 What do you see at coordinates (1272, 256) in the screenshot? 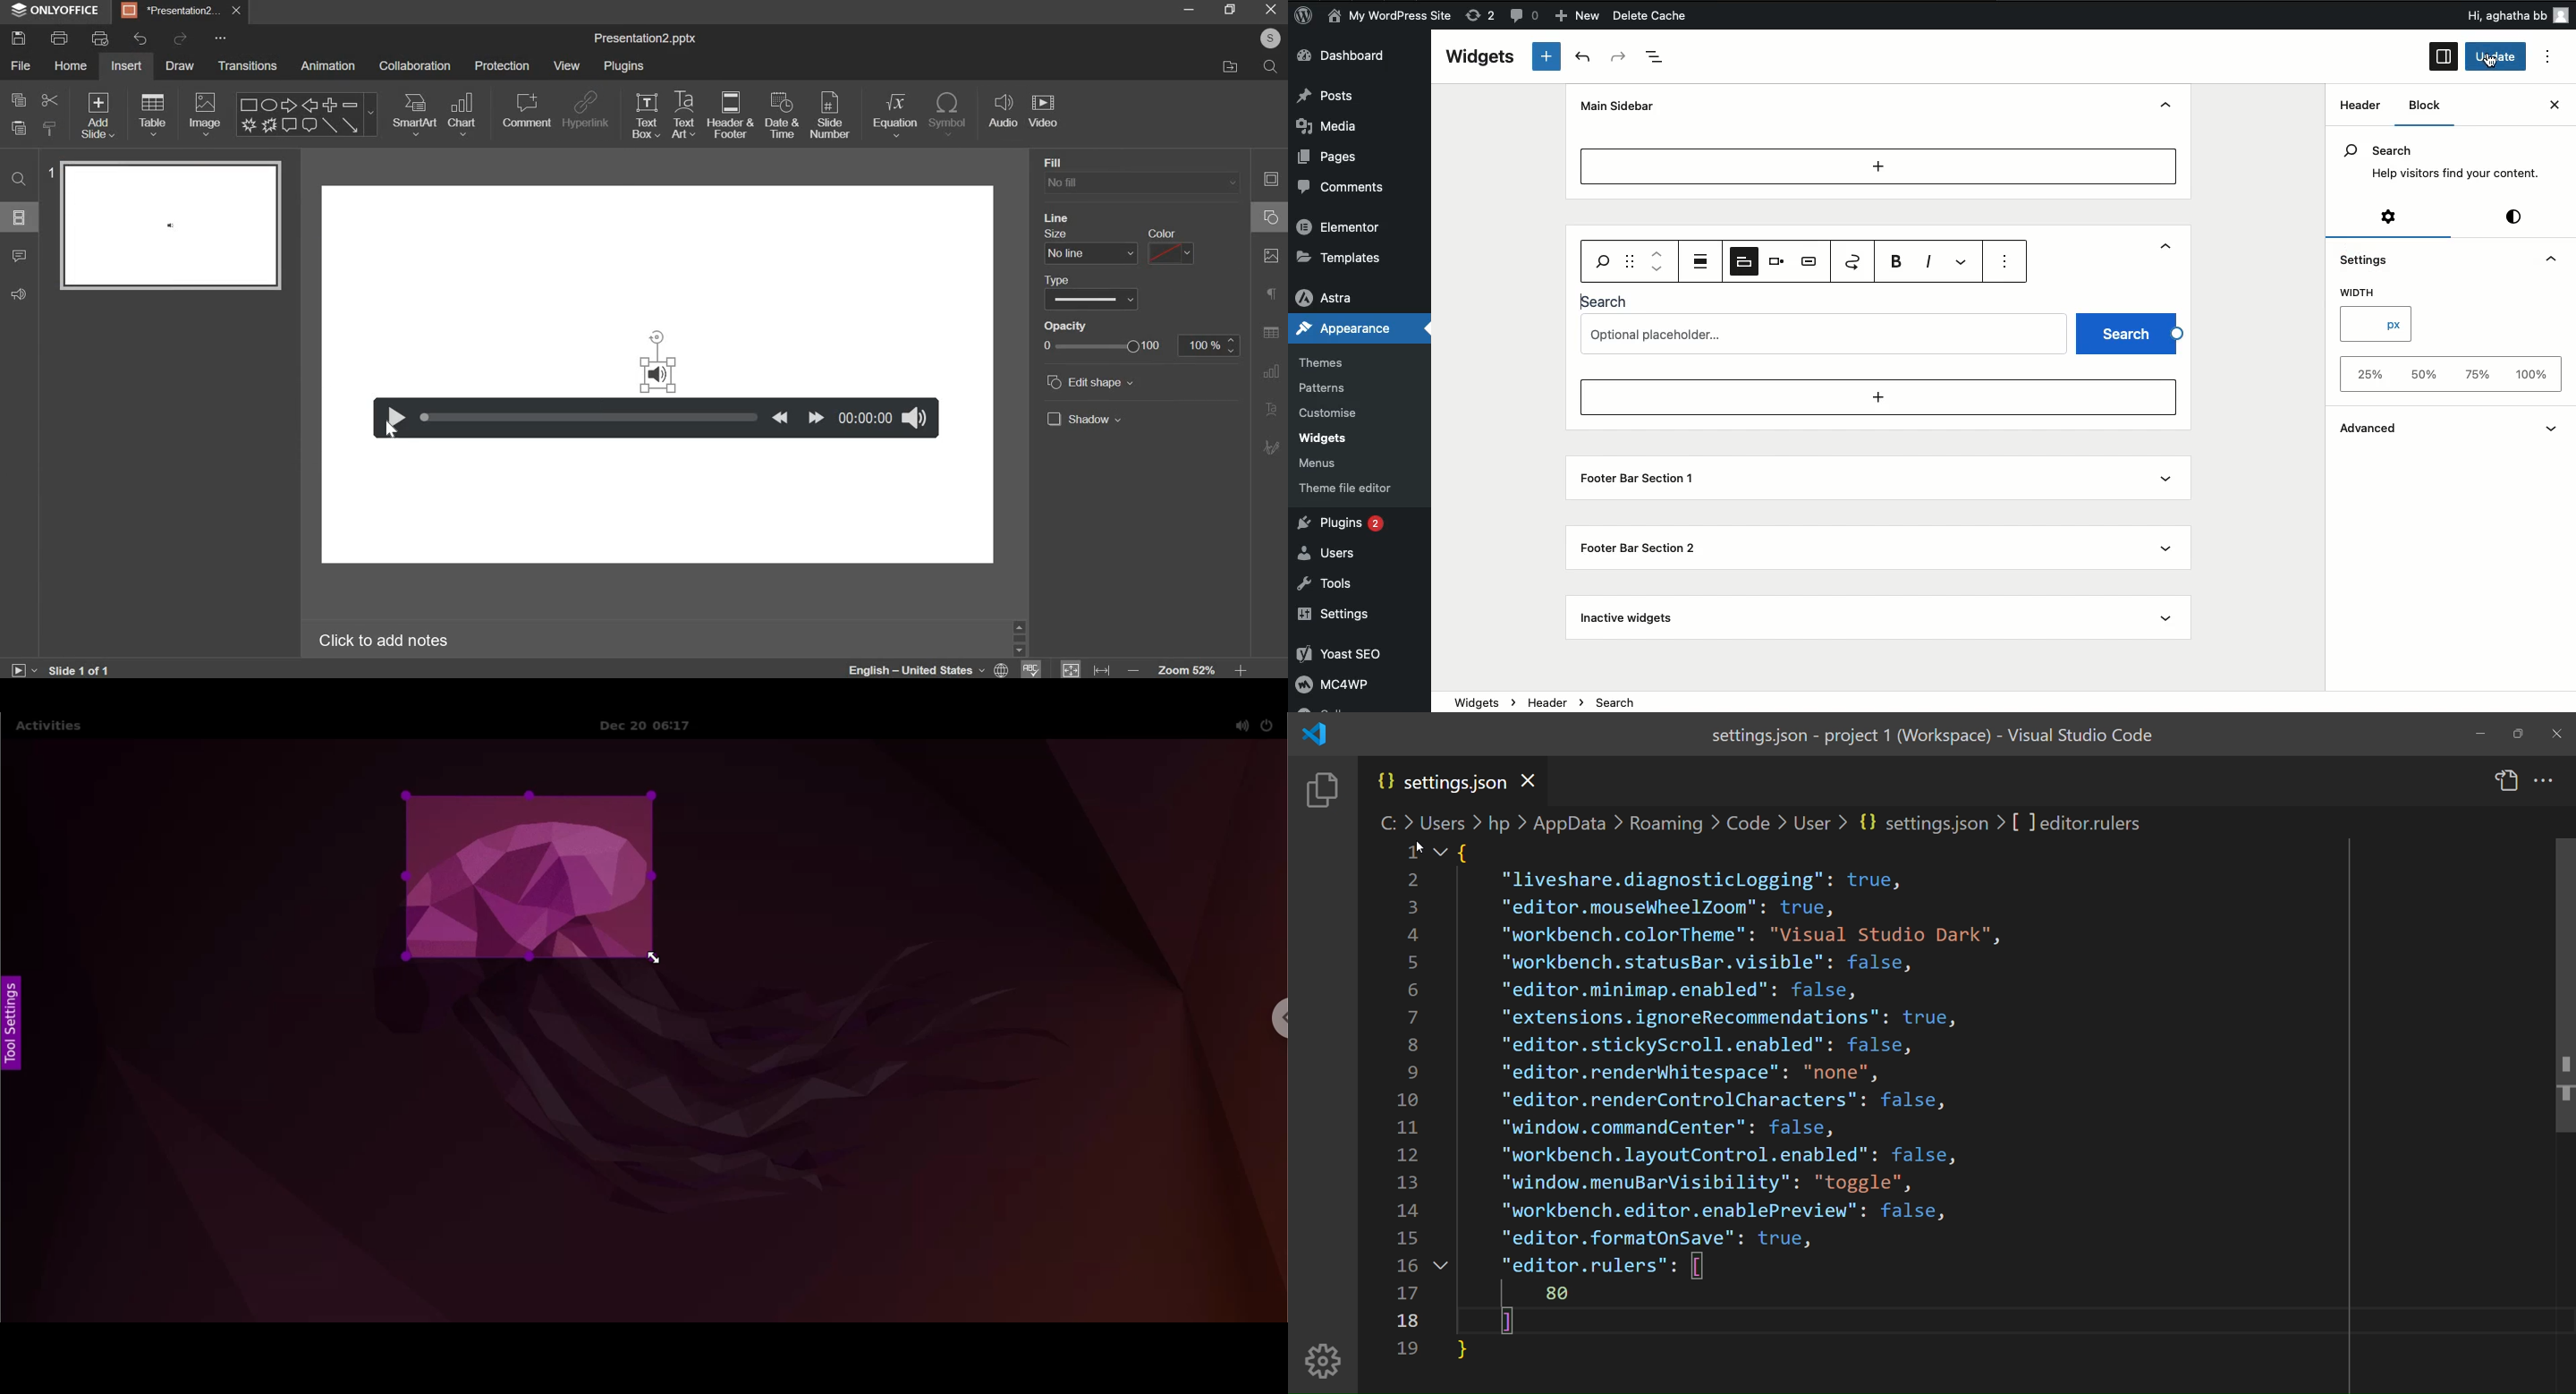
I see `image settings` at bounding box center [1272, 256].